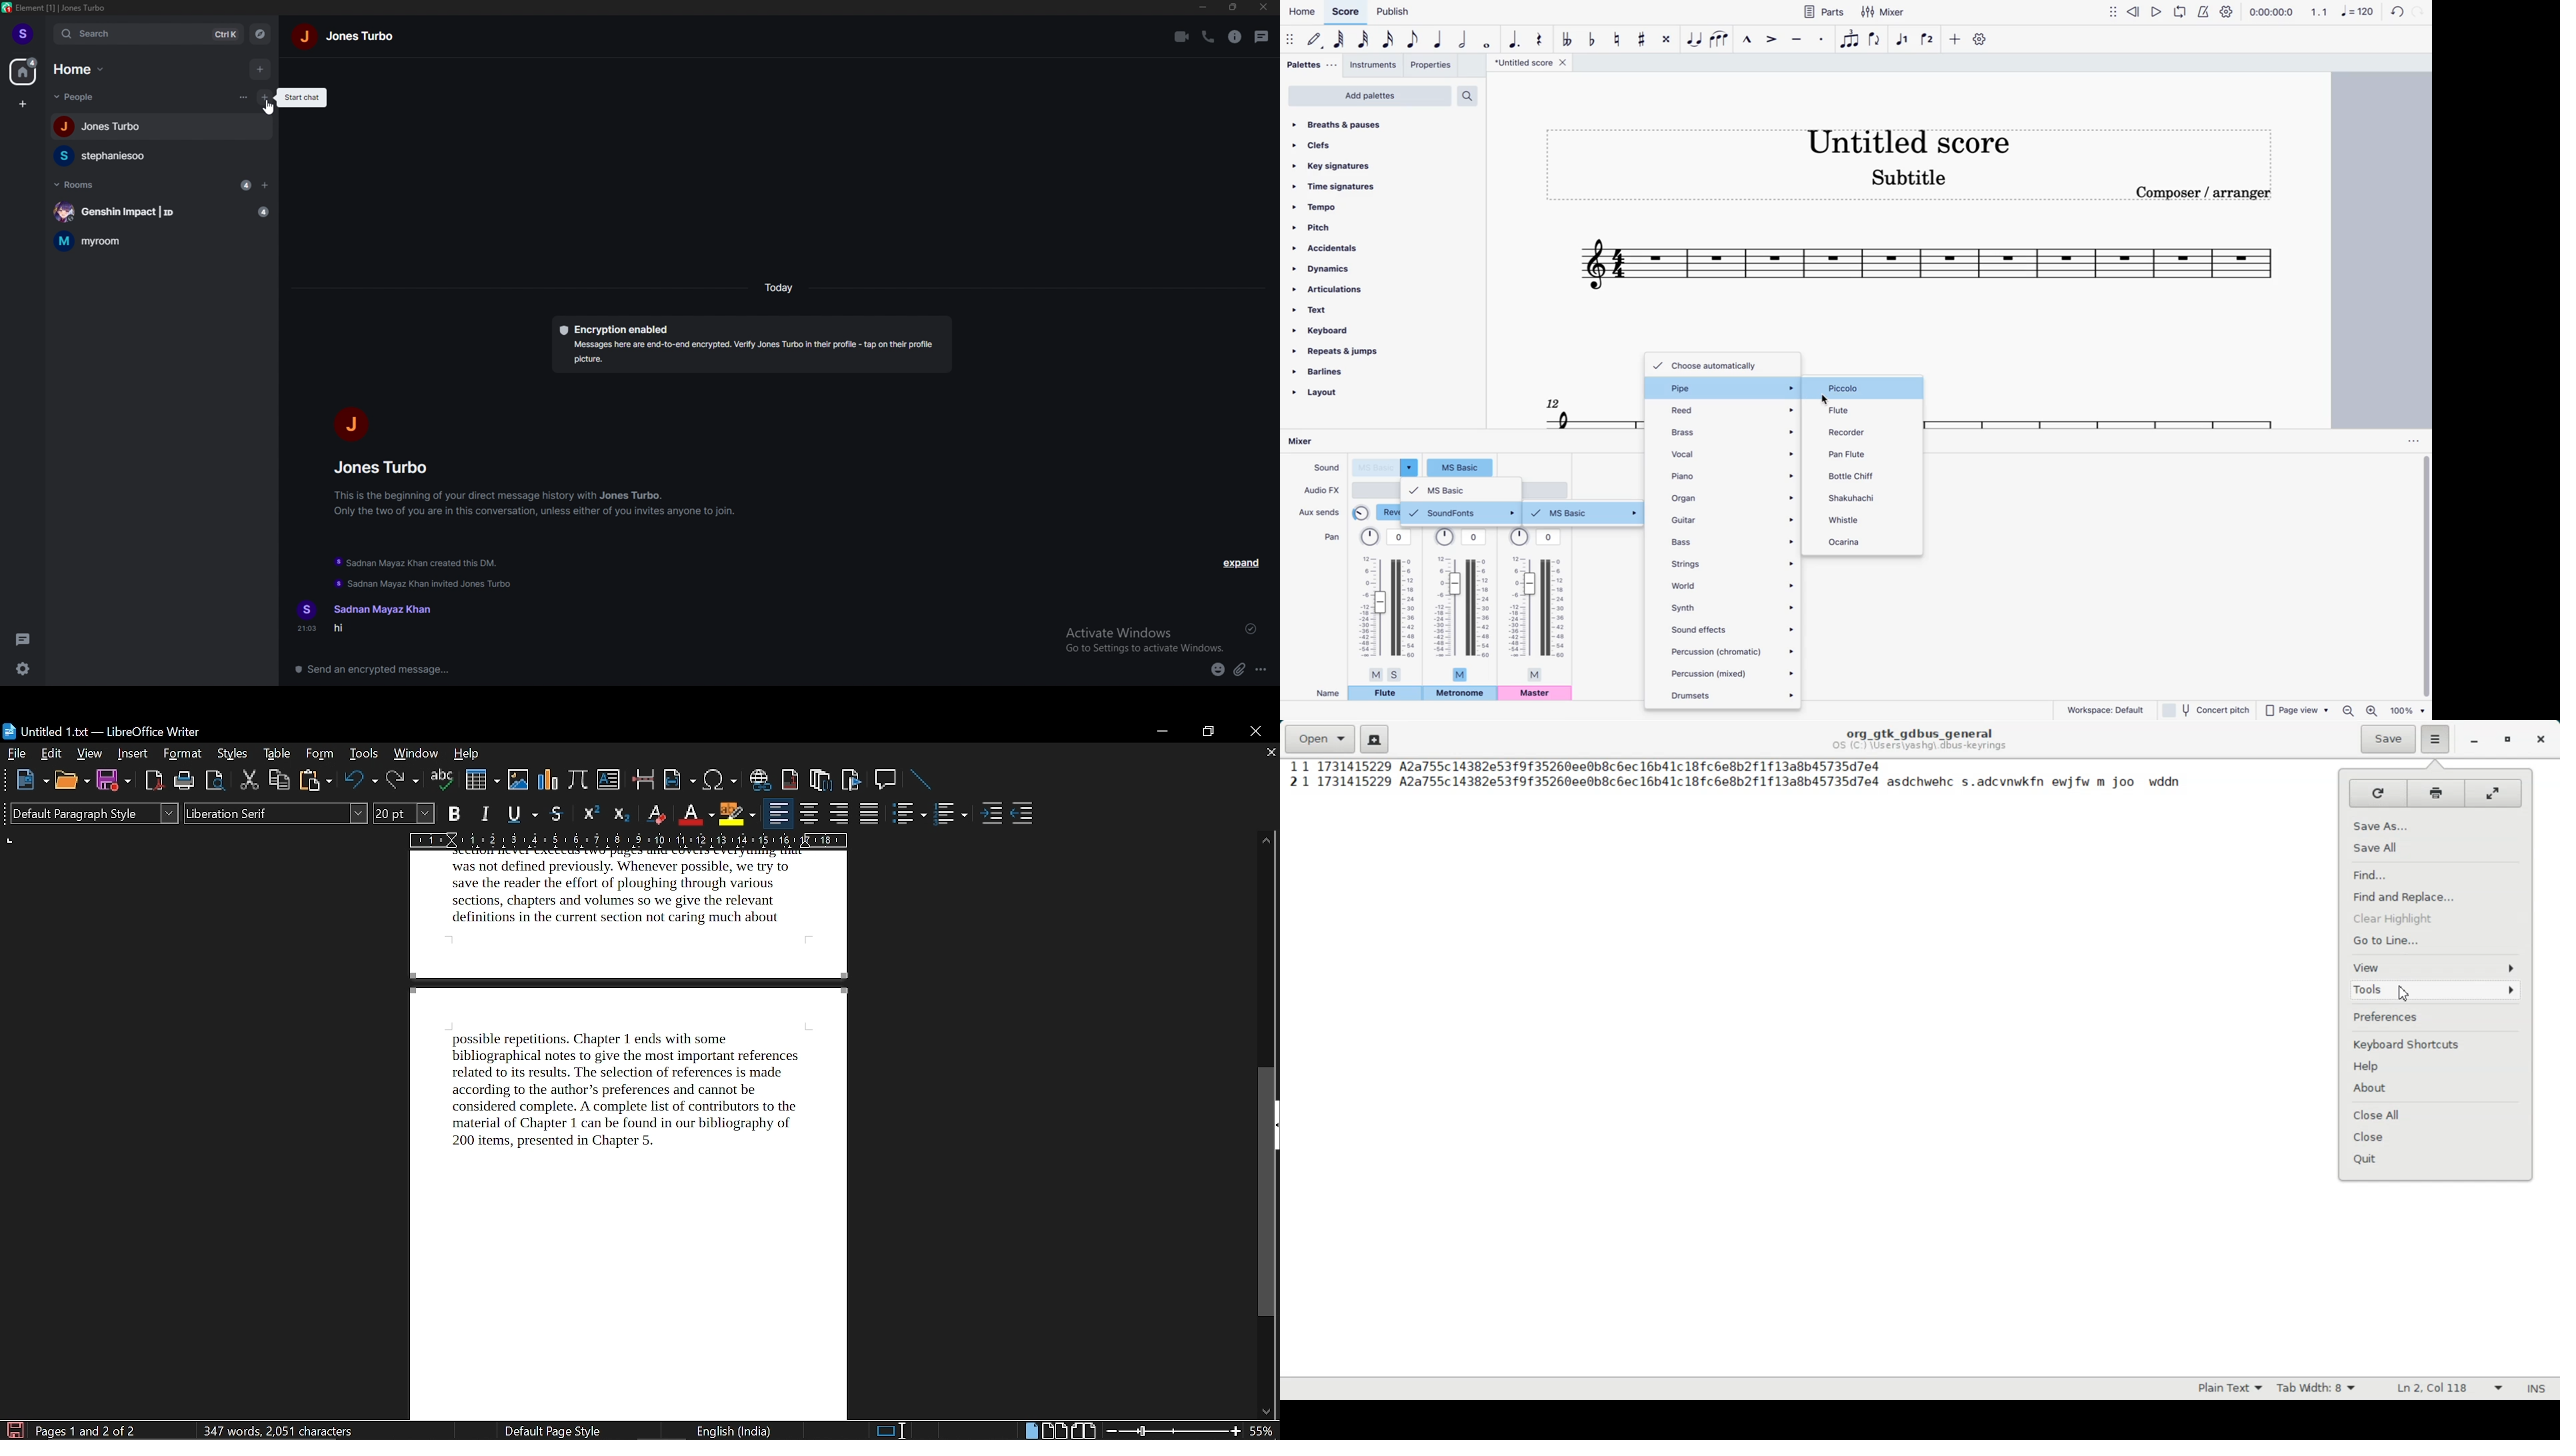 This screenshot has width=2576, height=1456. What do you see at coordinates (1312, 67) in the screenshot?
I see `palettes` at bounding box center [1312, 67].